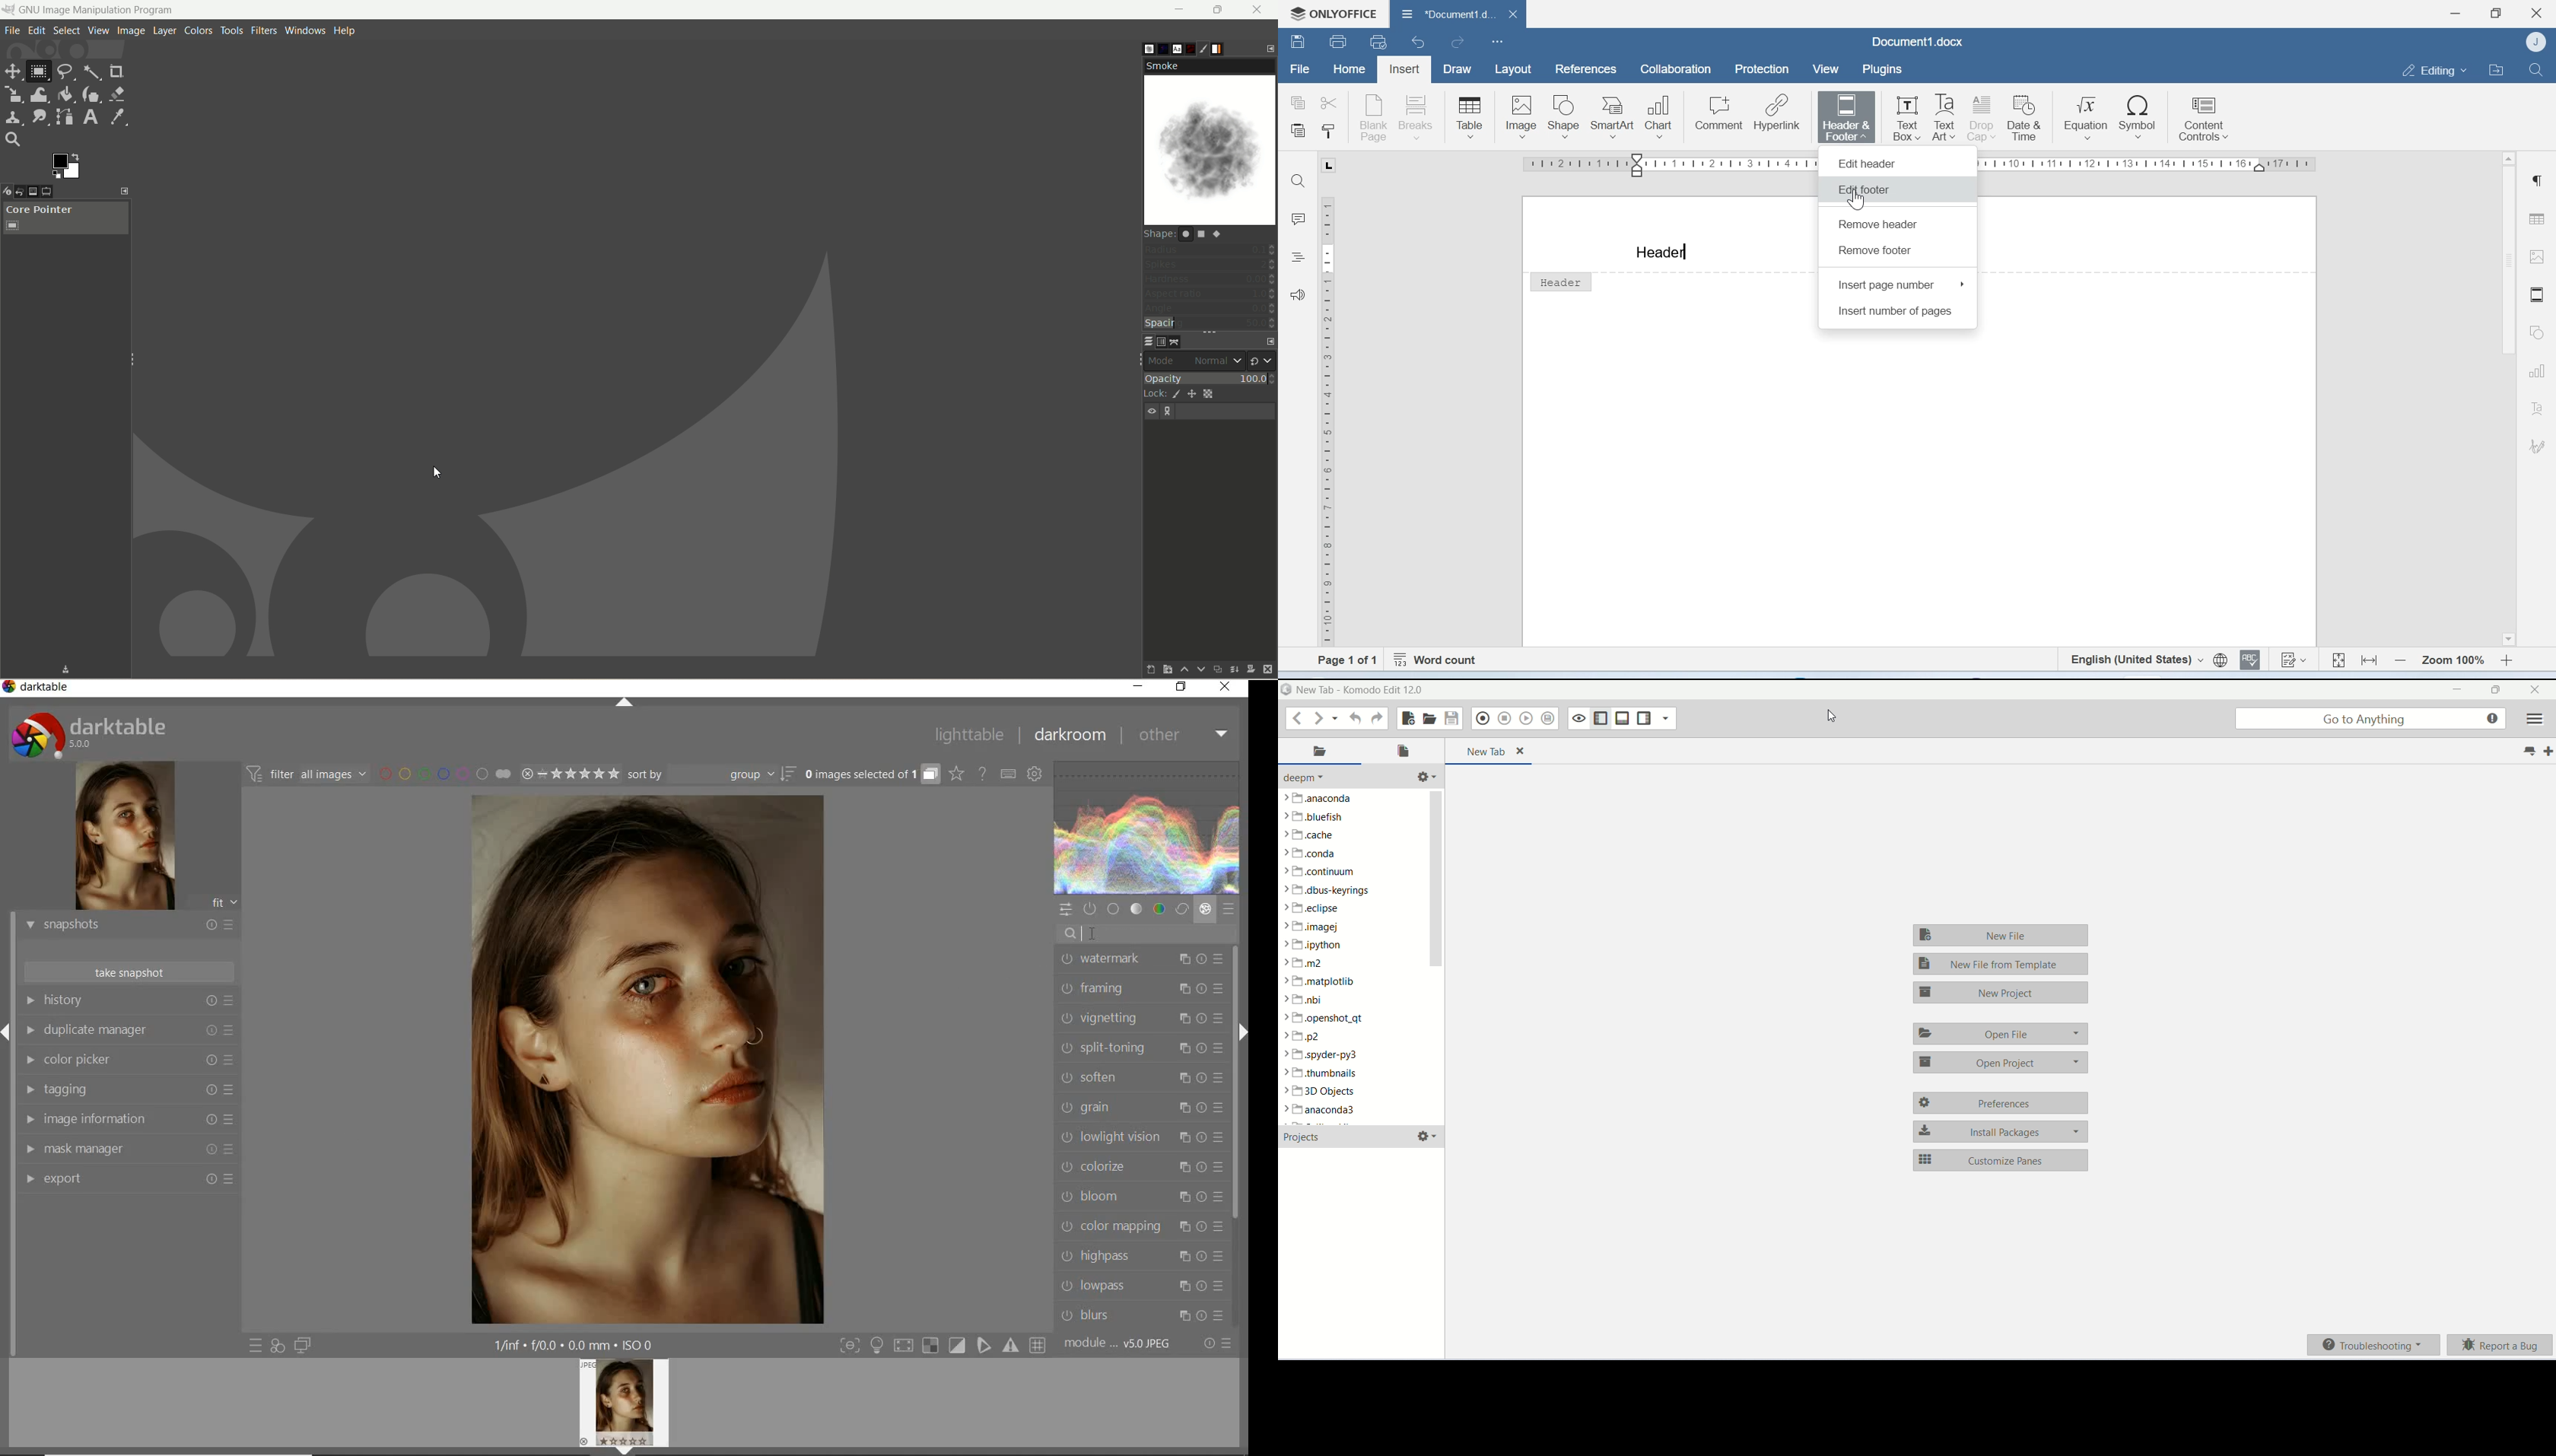 The height and width of the screenshot is (1456, 2576). I want to click on expand/collapse, so click(624, 705).